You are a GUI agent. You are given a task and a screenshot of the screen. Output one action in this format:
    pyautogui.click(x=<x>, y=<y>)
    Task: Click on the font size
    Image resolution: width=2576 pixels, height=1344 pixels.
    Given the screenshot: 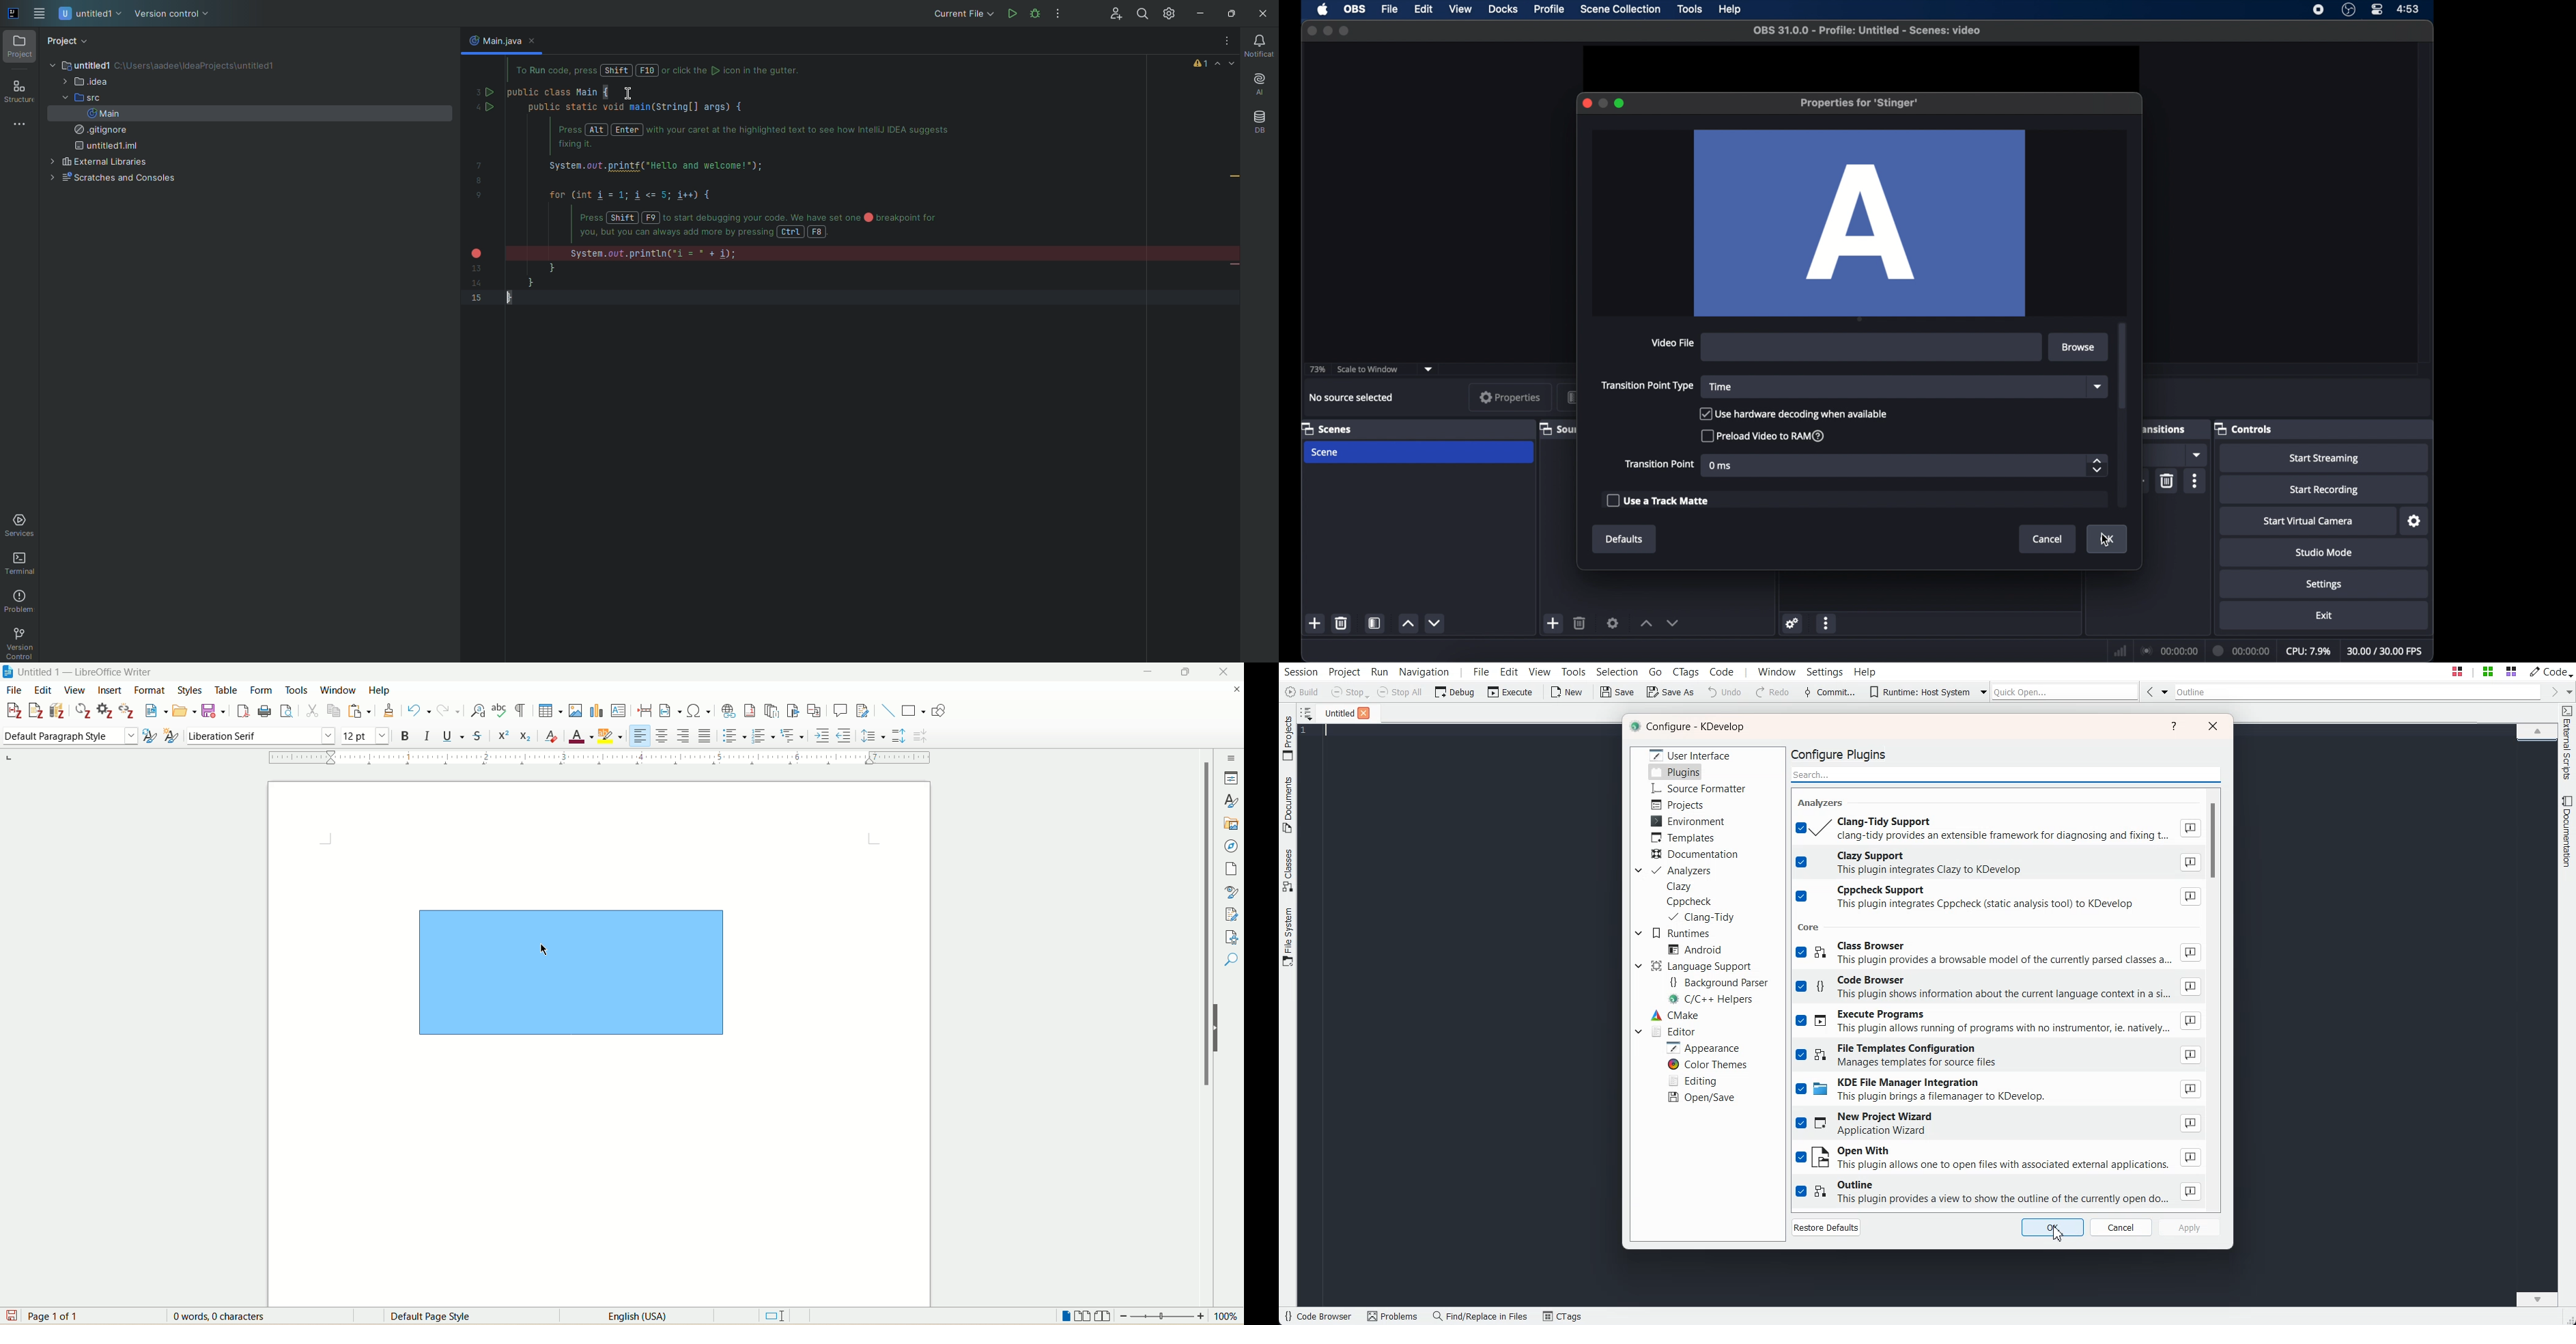 What is the action you would take?
    pyautogui.click(x=366, y=736)
    